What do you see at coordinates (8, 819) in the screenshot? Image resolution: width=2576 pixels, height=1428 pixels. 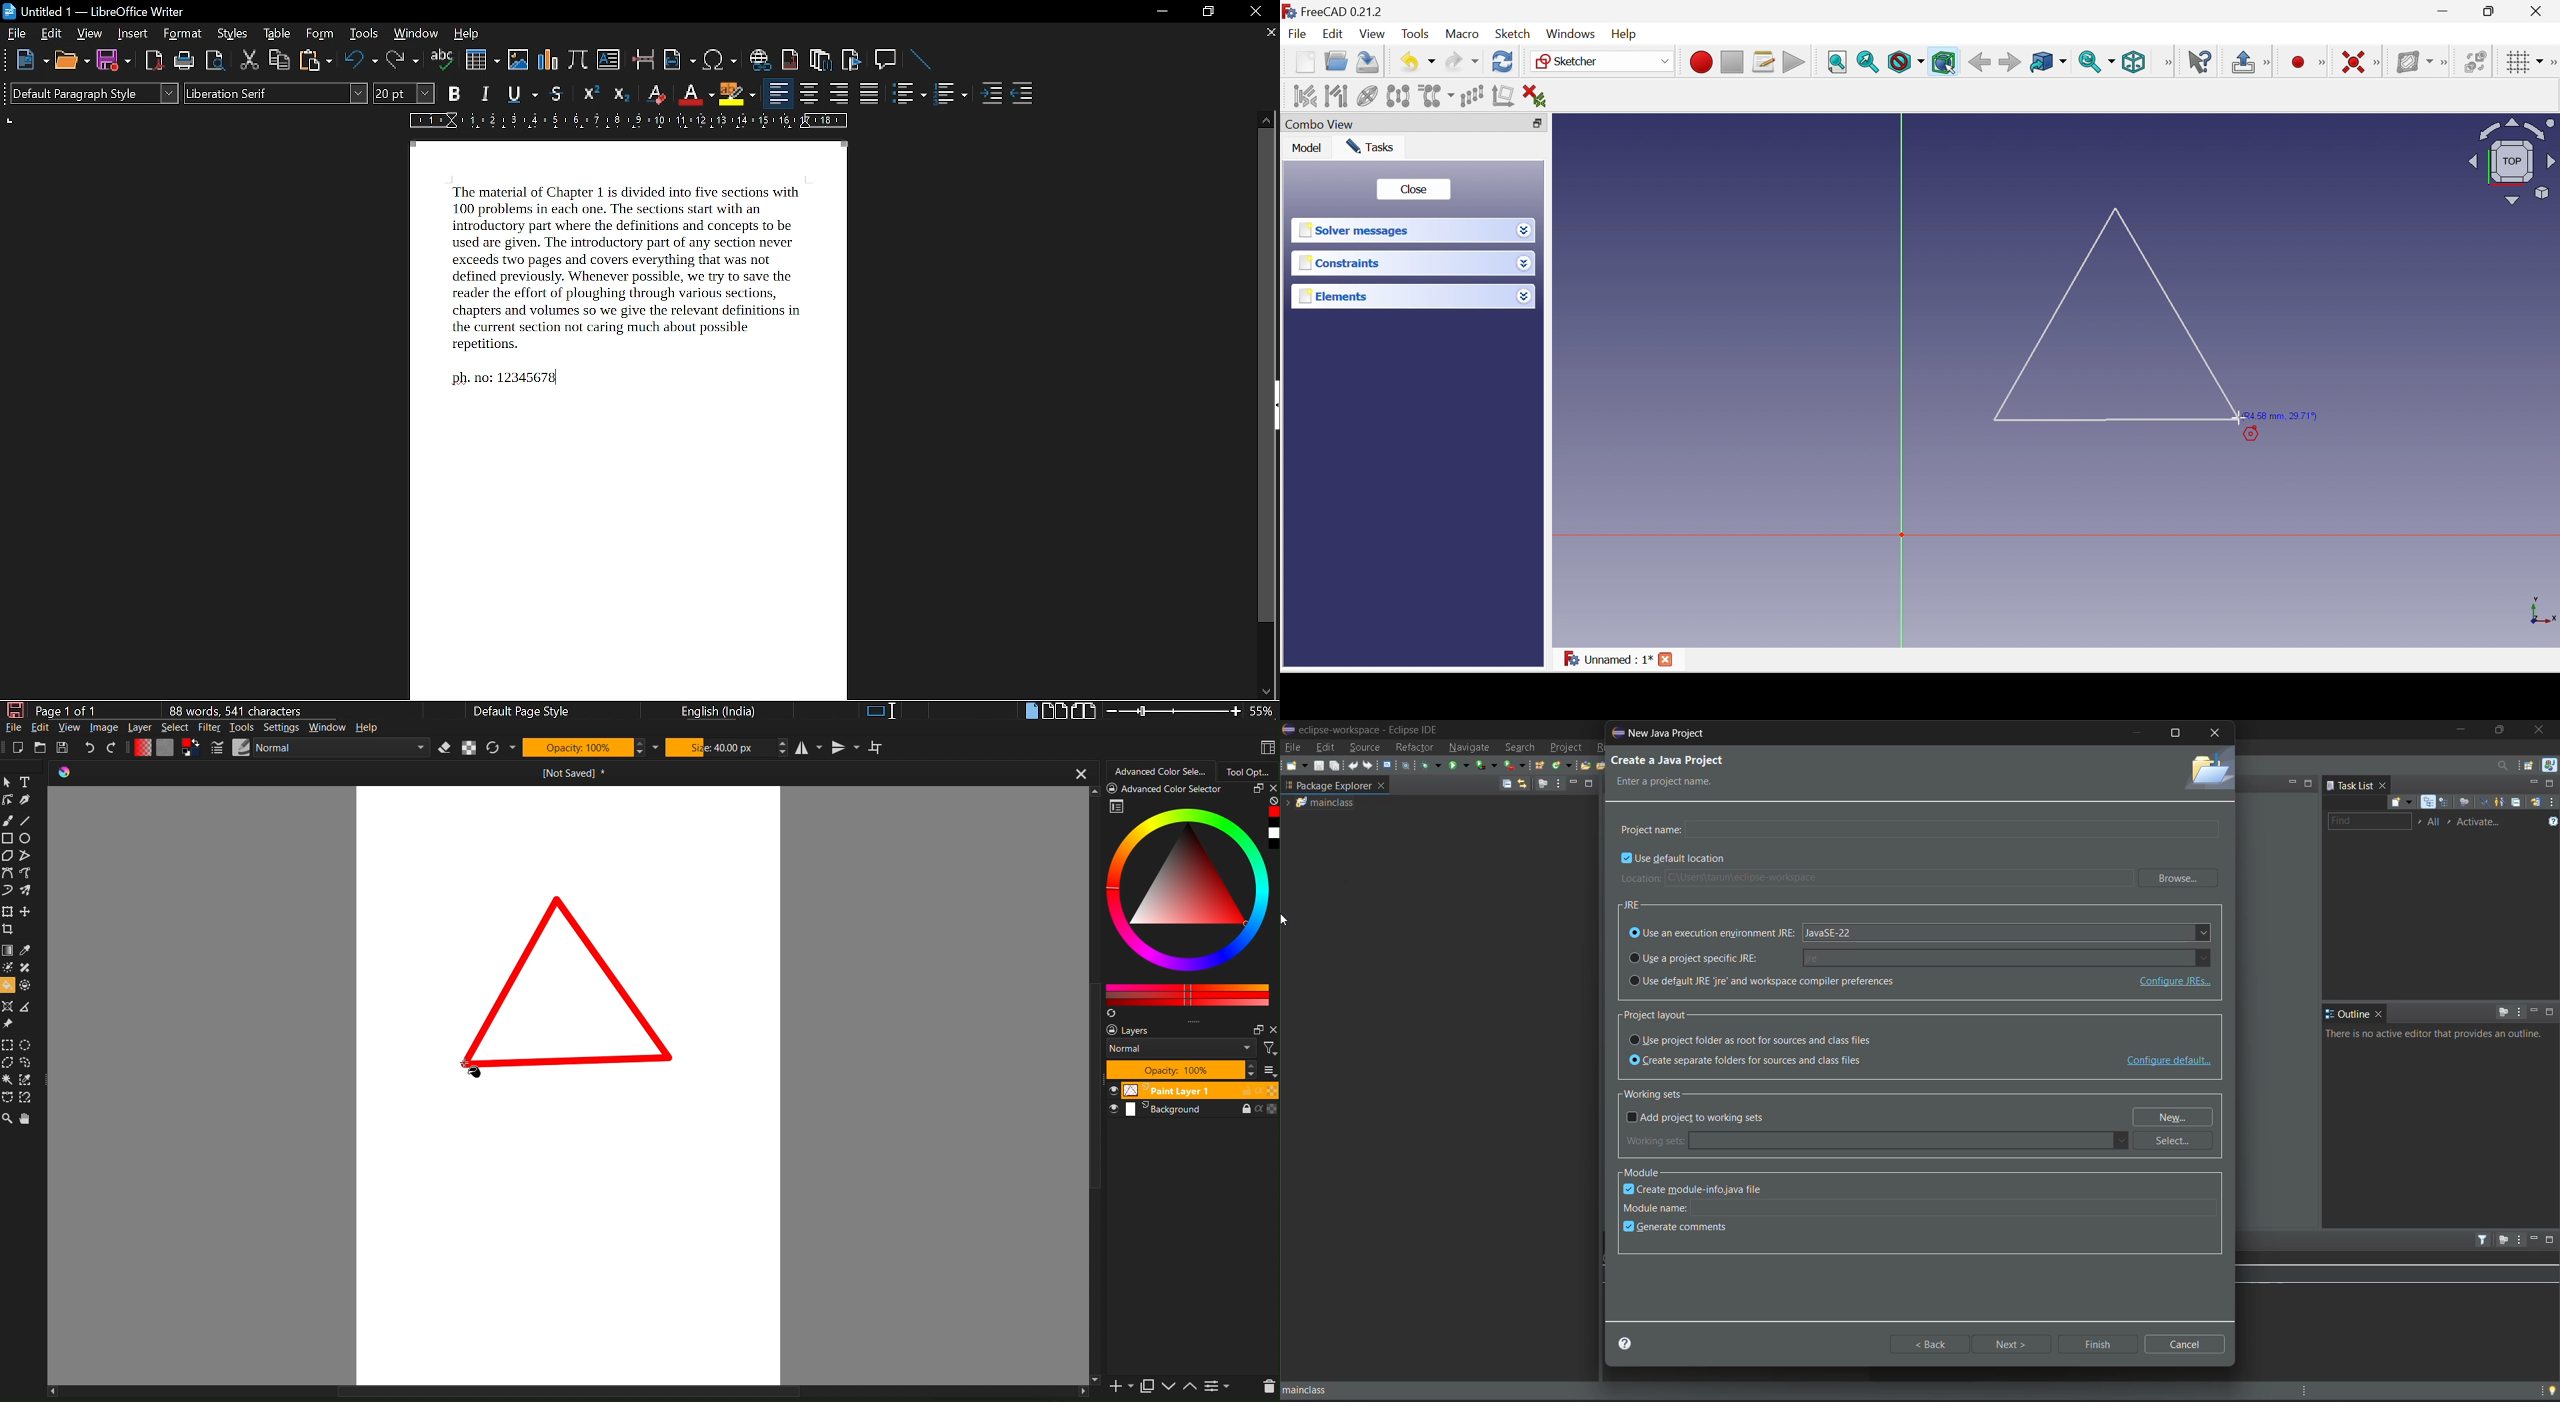 I see `Brush Tools` at bounding box center [8, 819].